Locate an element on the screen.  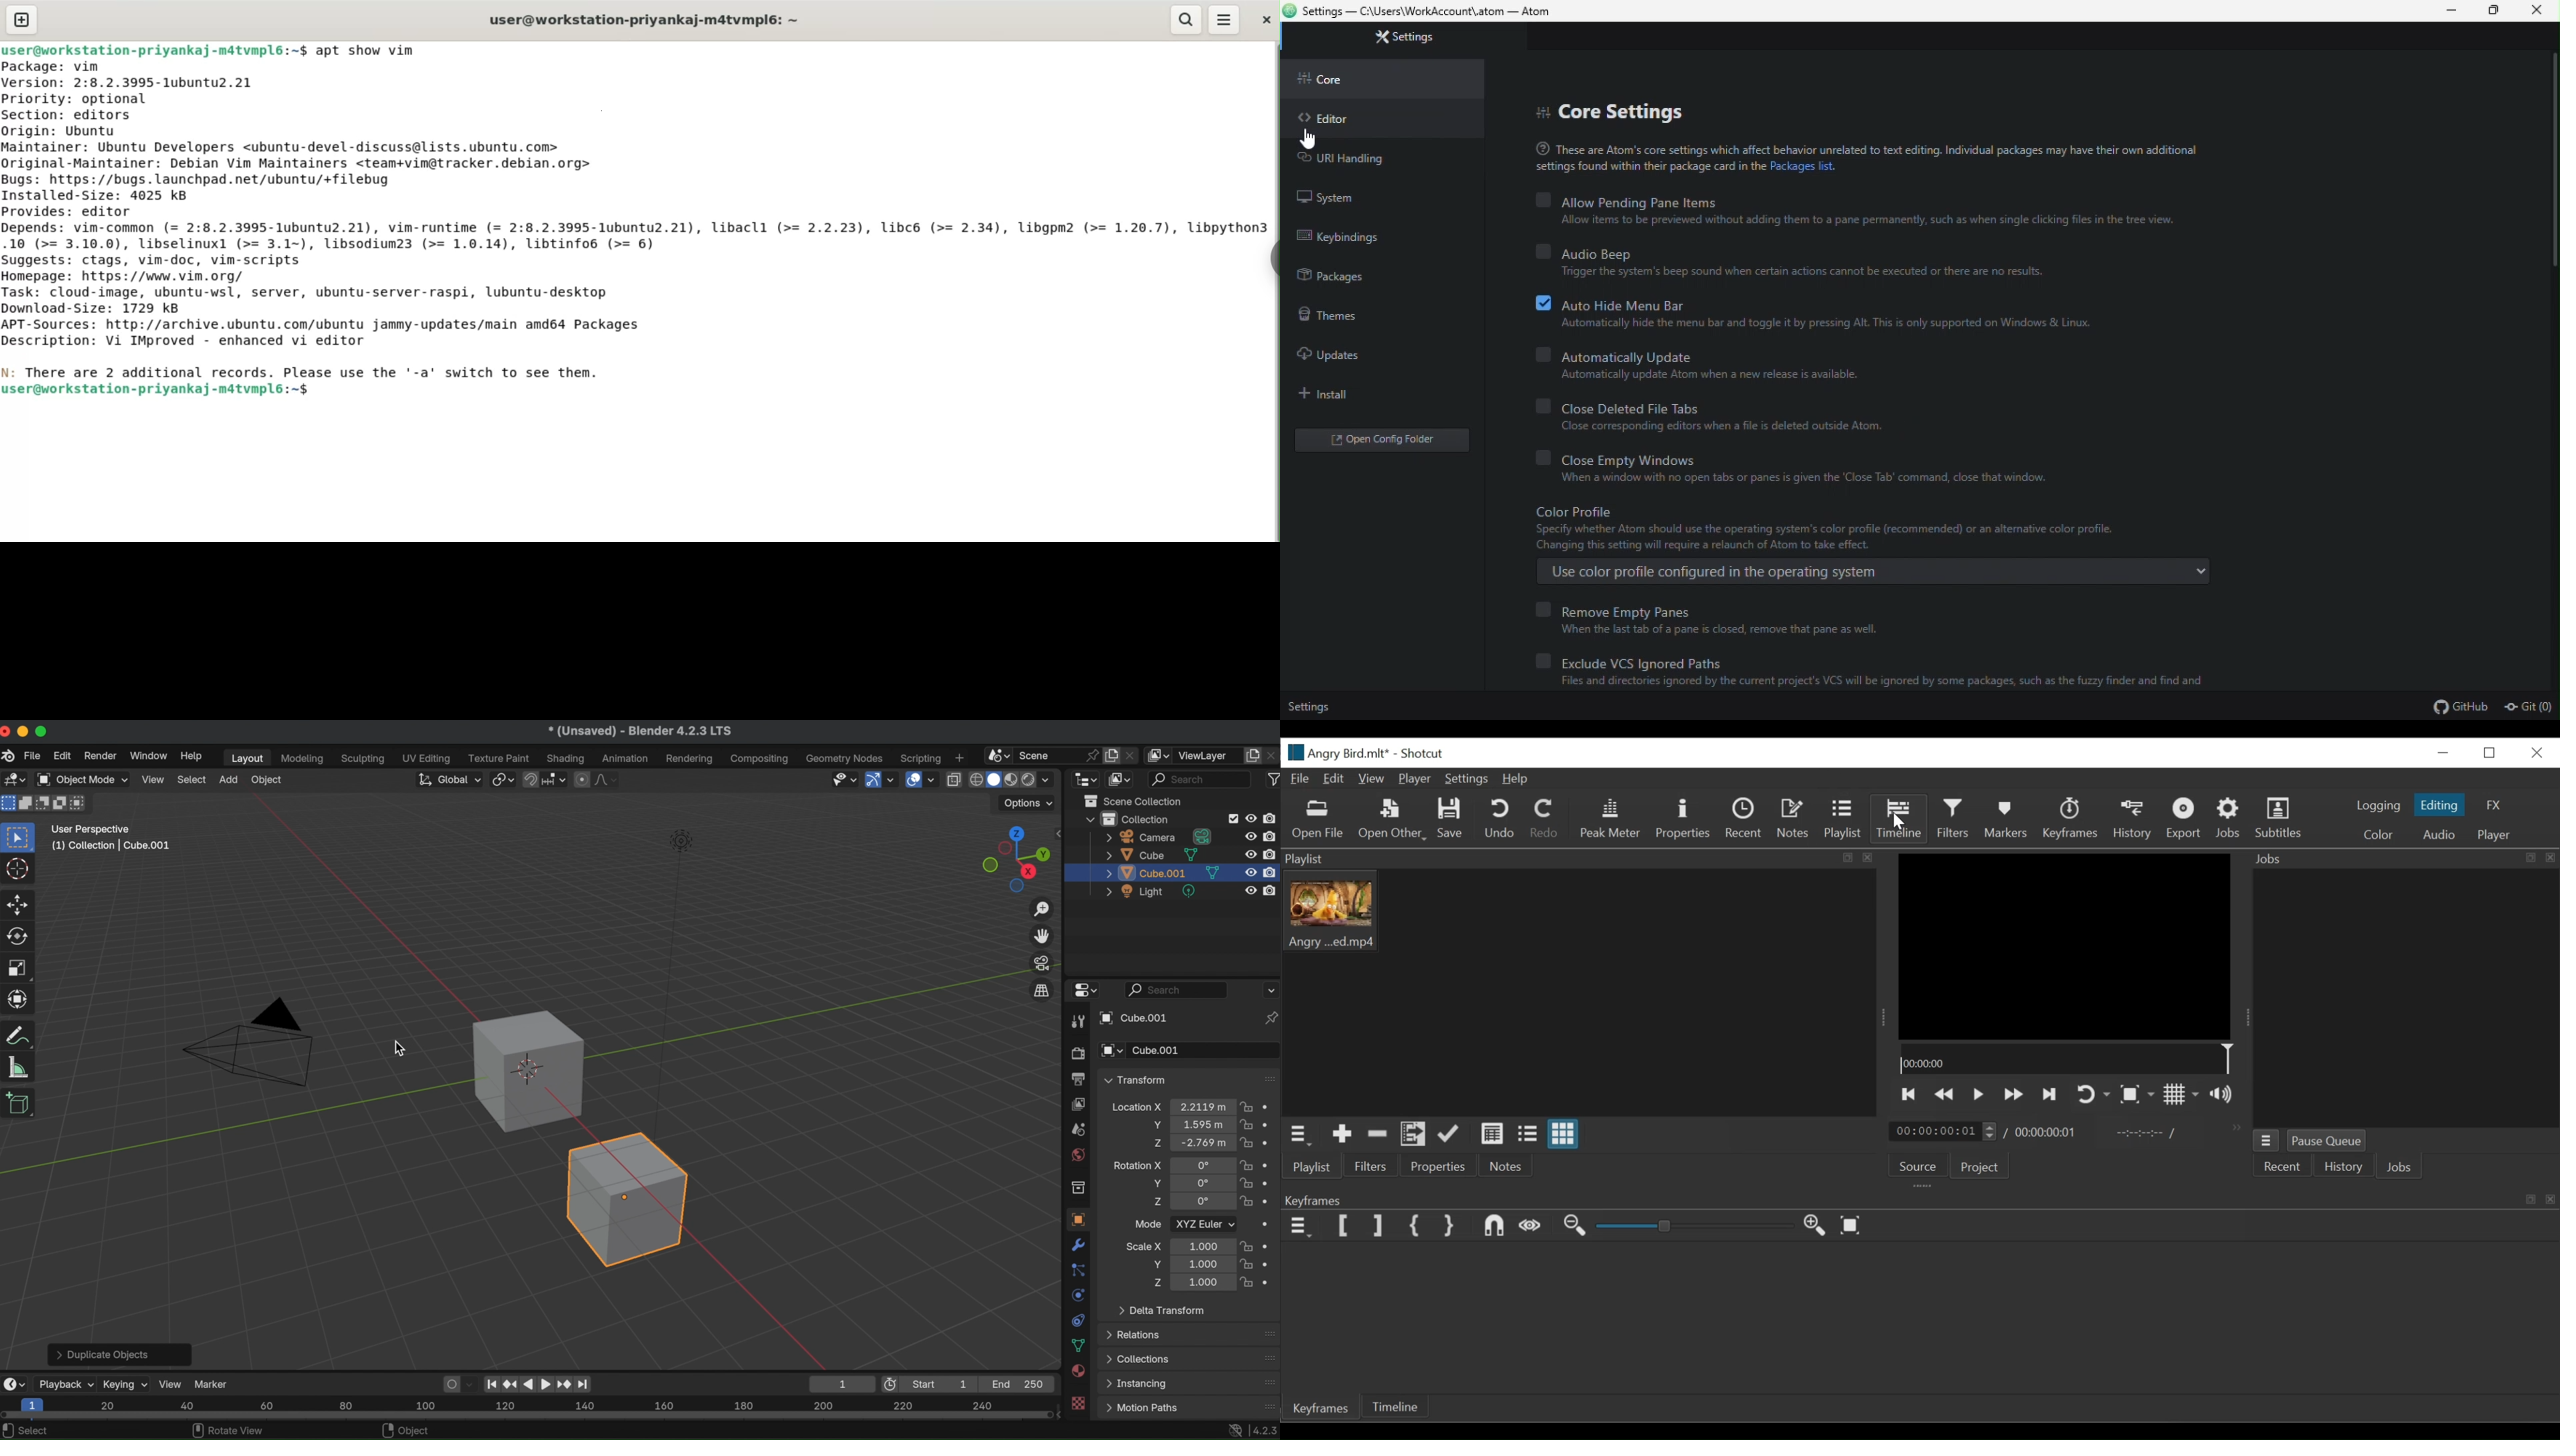
Color Profile
Specify whether Atom should use the operating system's color profile (recommended) or an altemative color profile.
Changing this setting will require » relaunch of Atom to take effect. is located at coordinates (1844, 529).